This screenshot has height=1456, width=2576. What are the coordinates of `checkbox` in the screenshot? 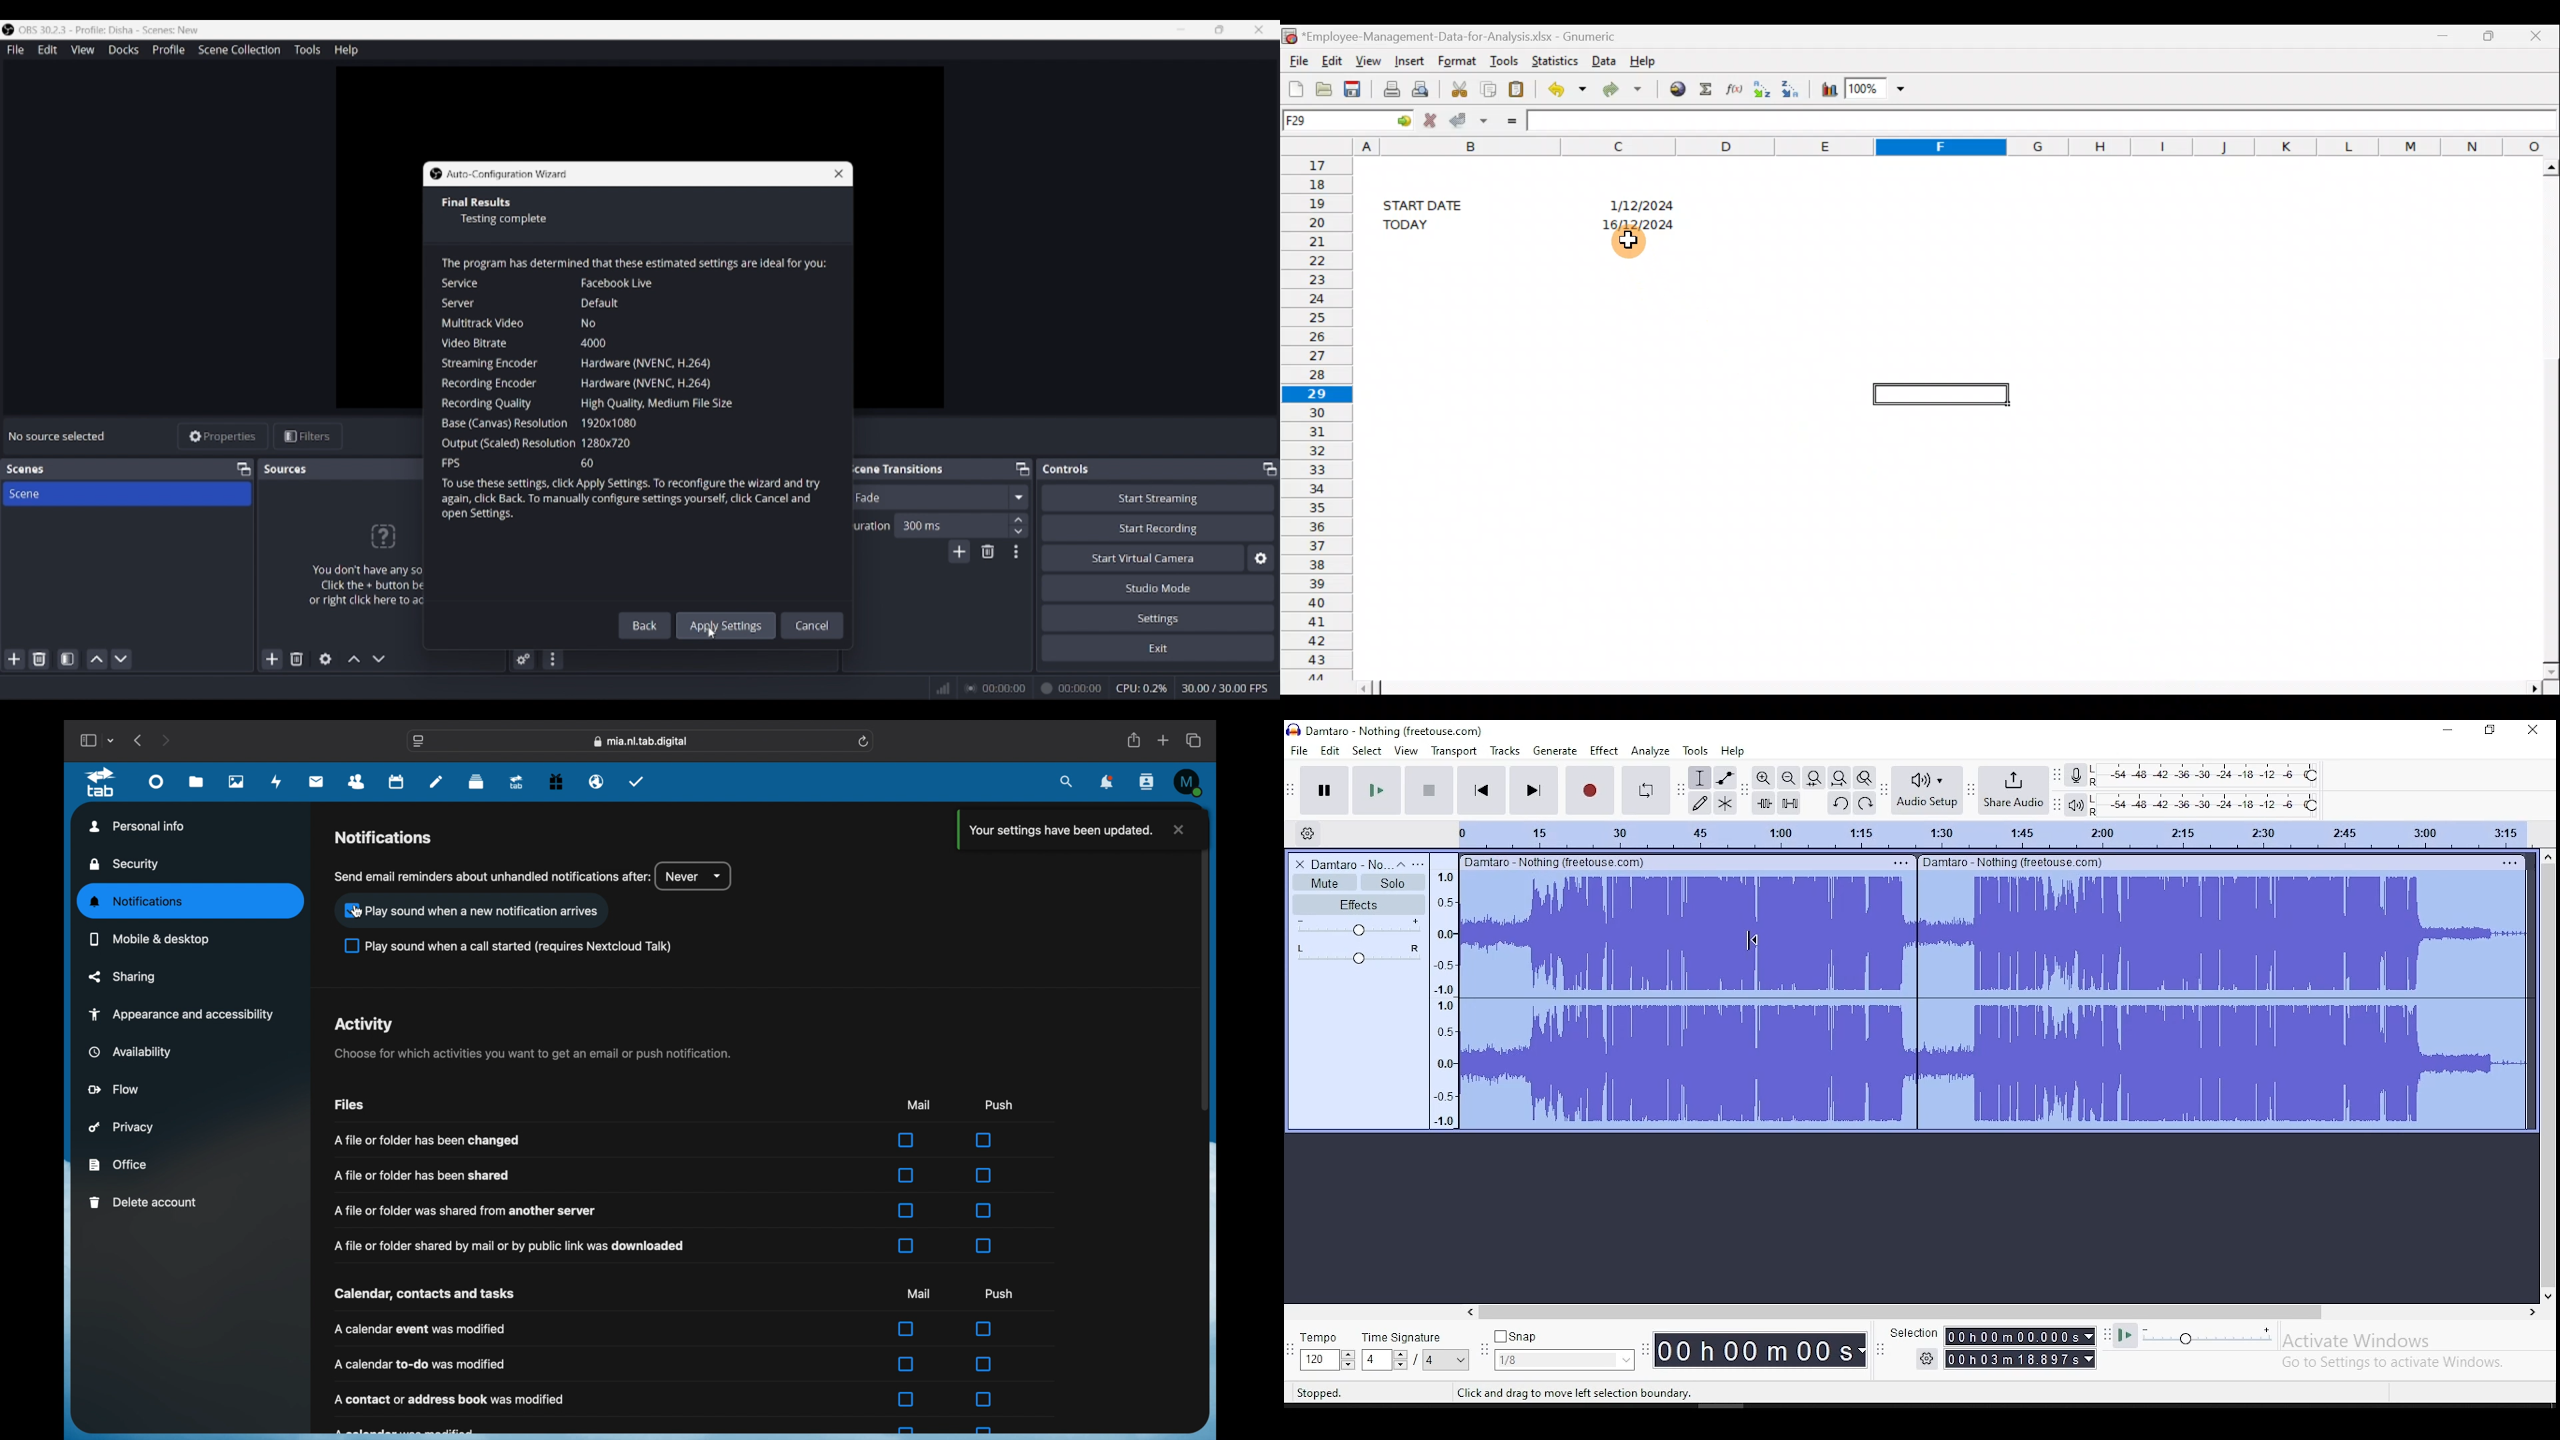 It's located at (984, 1400).